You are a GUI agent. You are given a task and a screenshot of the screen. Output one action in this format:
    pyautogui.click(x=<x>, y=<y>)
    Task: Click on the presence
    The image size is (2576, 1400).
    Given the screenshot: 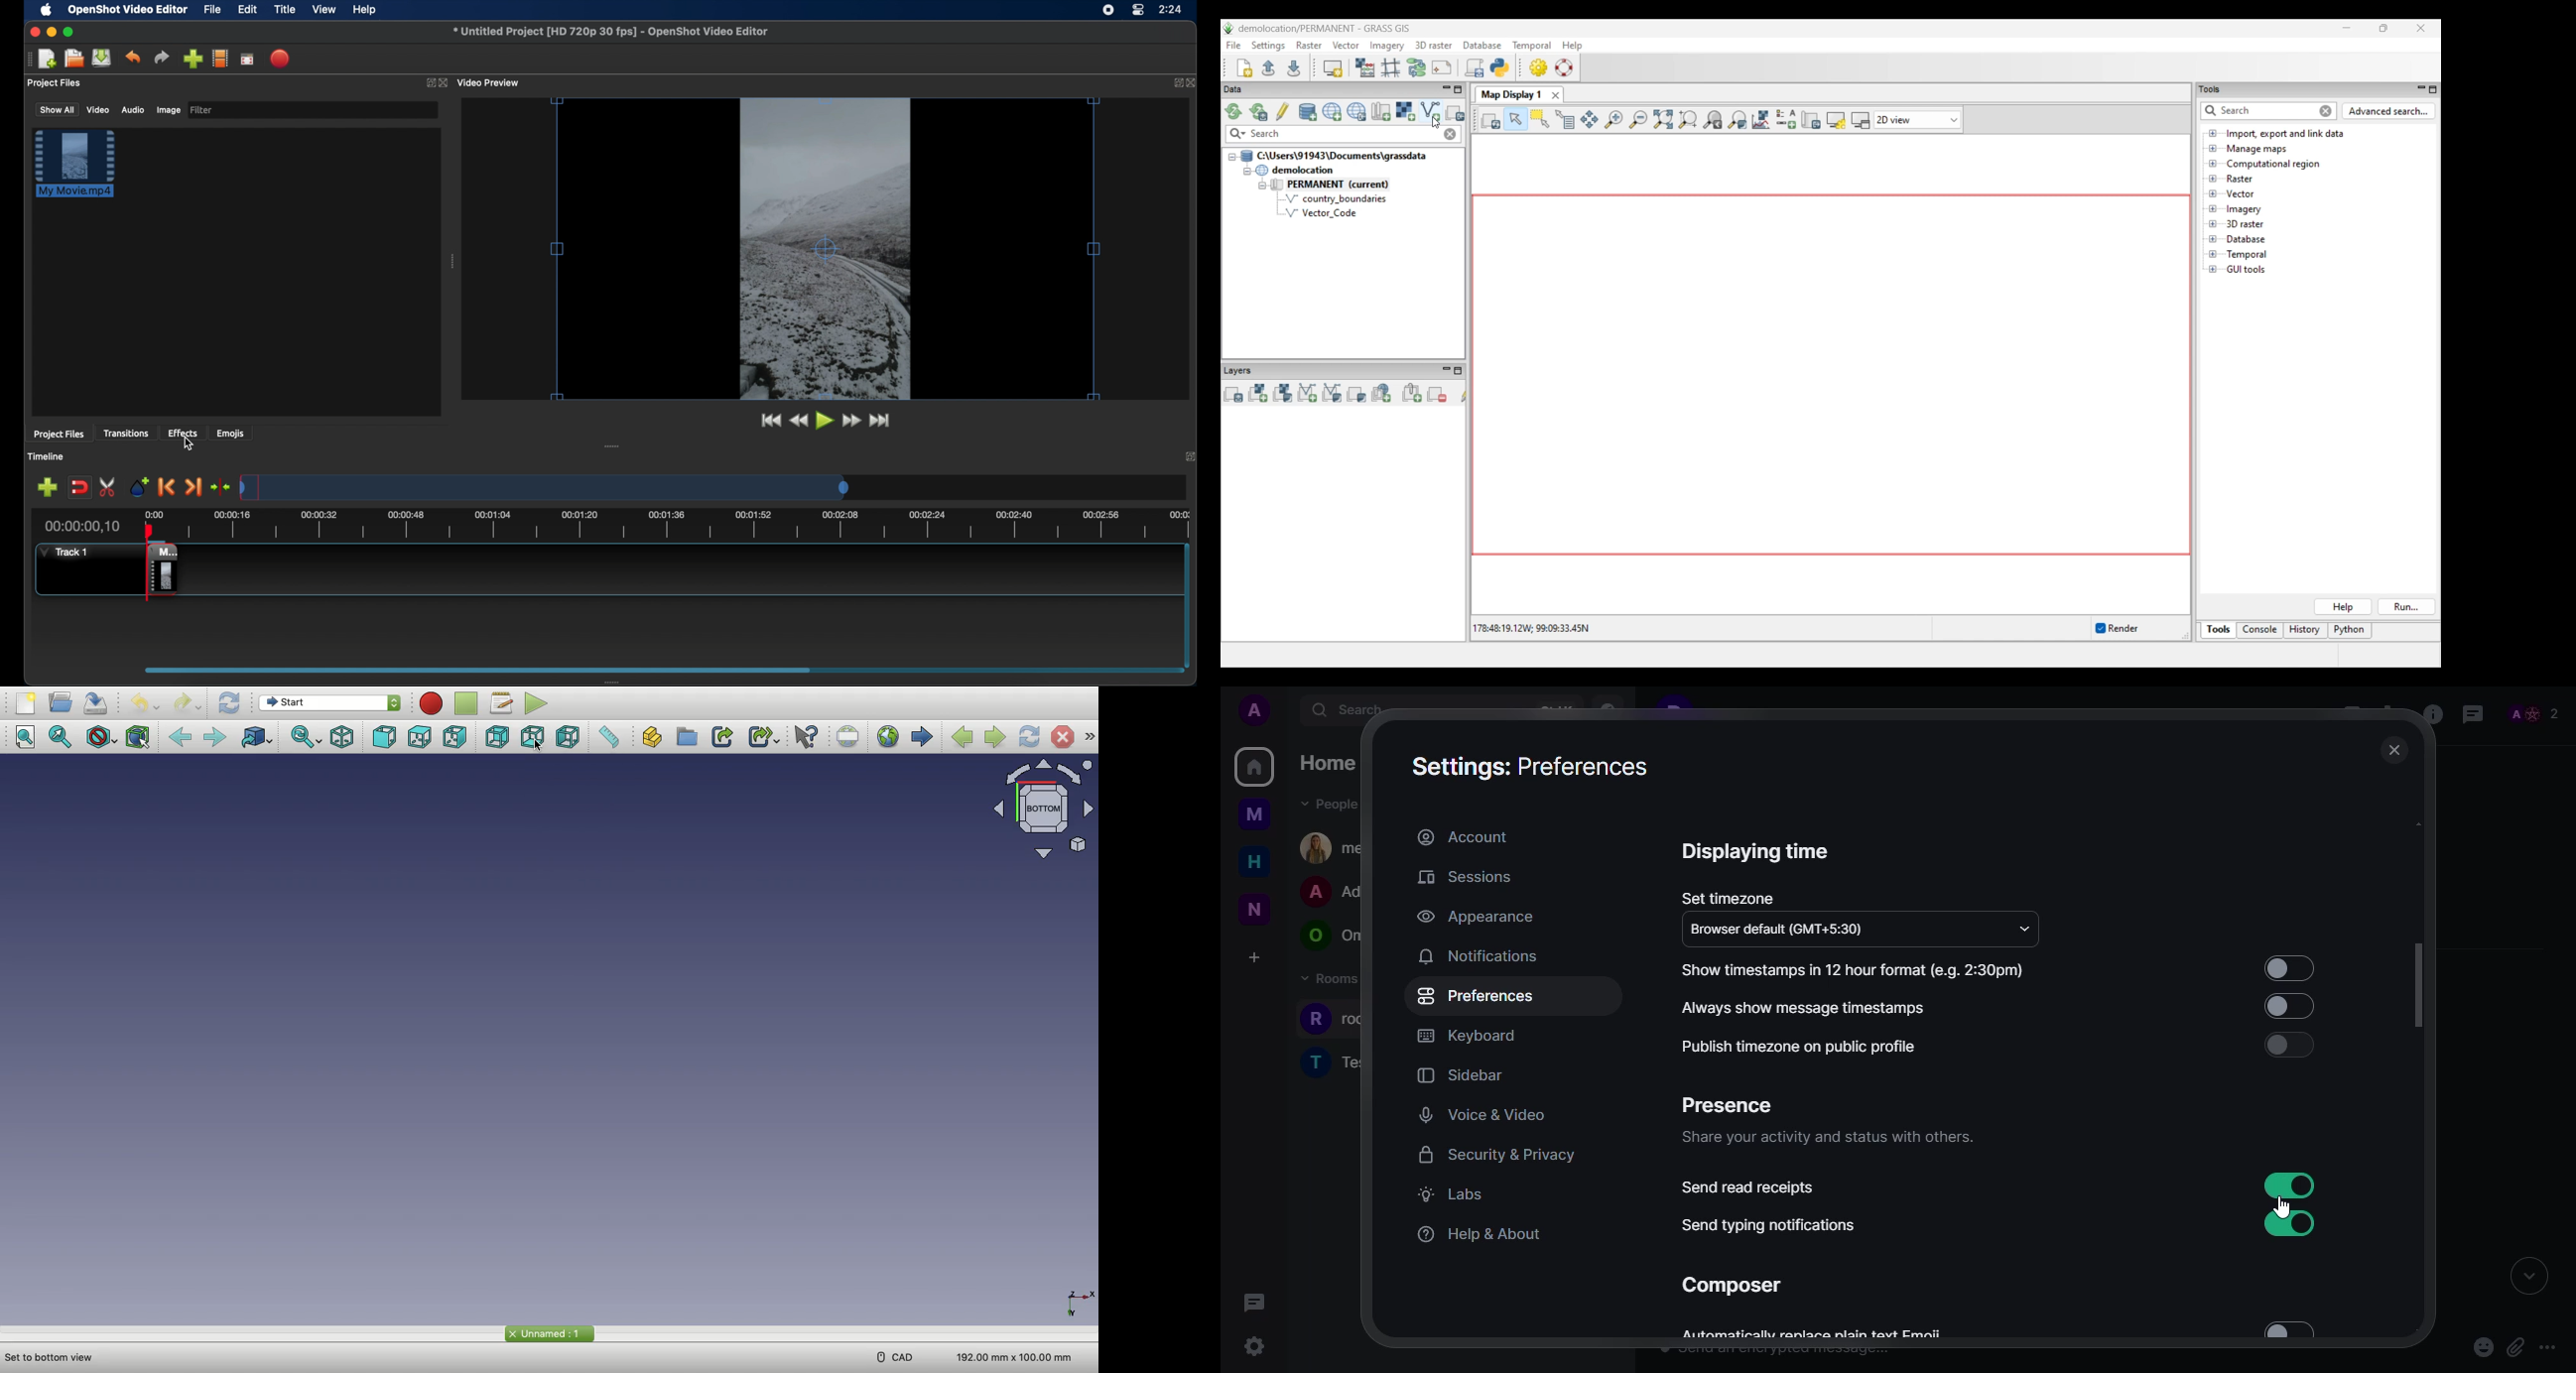 What is the action you would take?
    pyautogui.click(x=1727, y=1105)
    